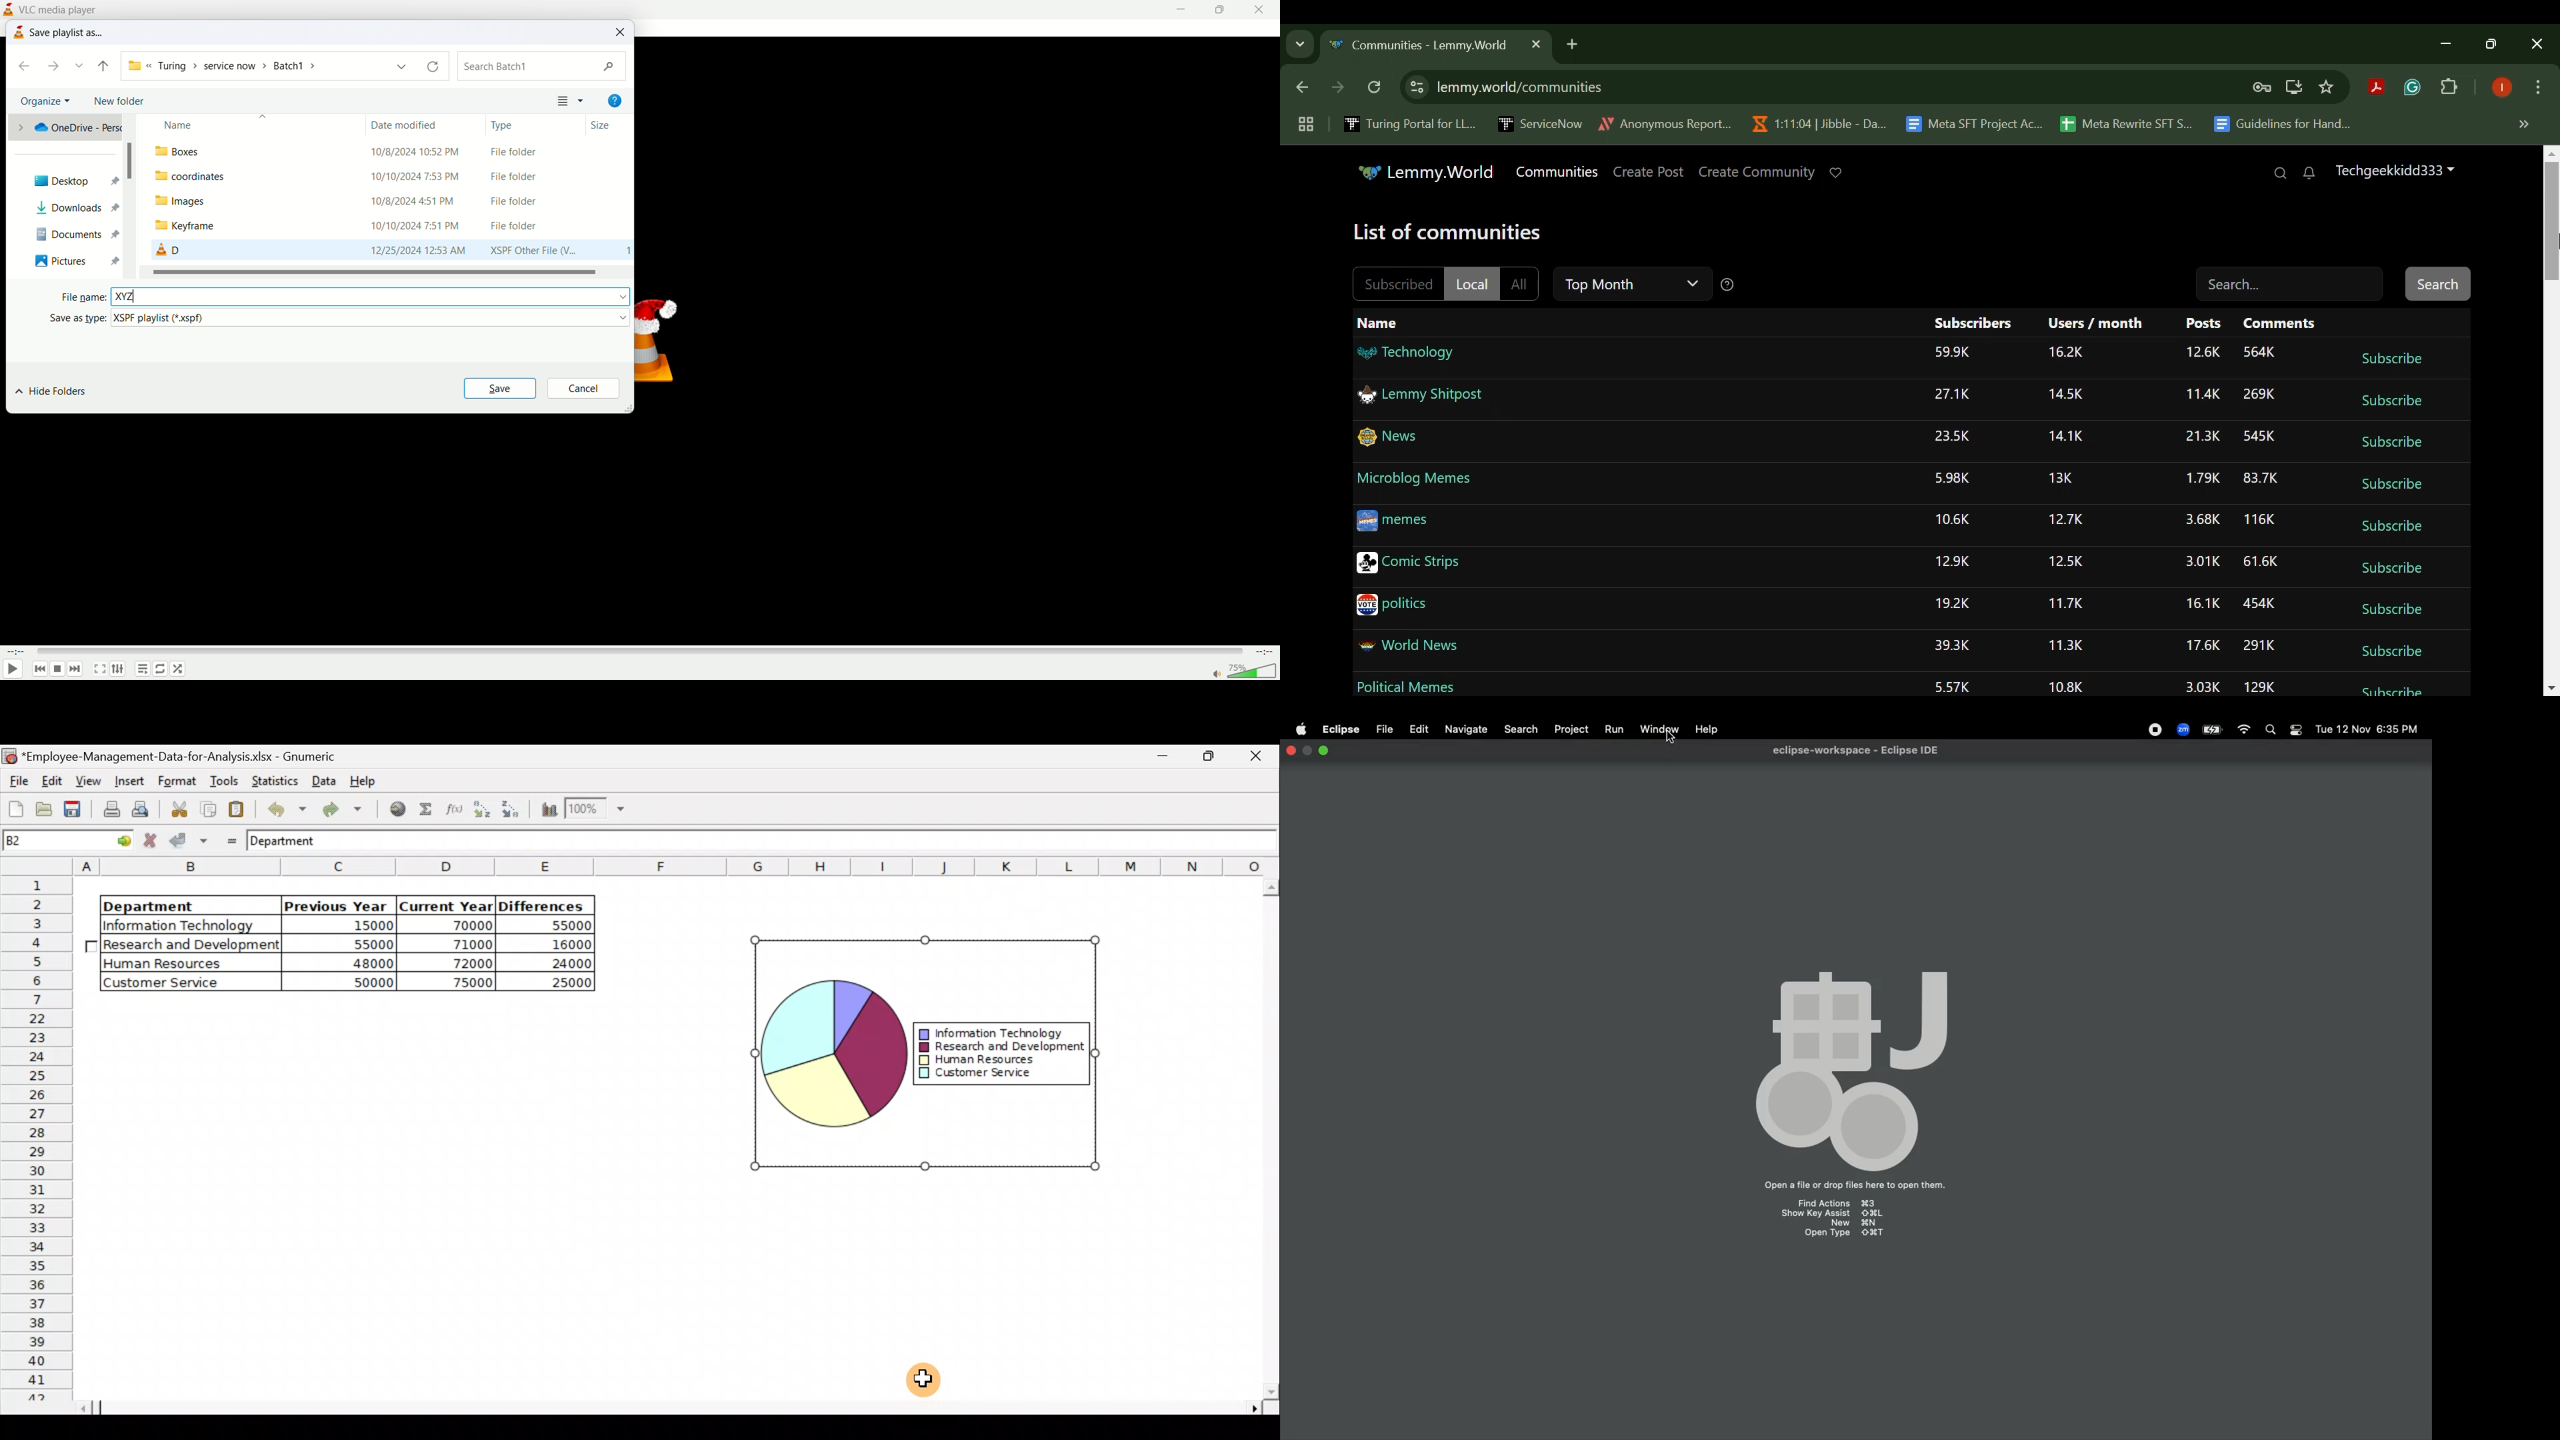  I want to click on Add Tab, so click(1571, 43).